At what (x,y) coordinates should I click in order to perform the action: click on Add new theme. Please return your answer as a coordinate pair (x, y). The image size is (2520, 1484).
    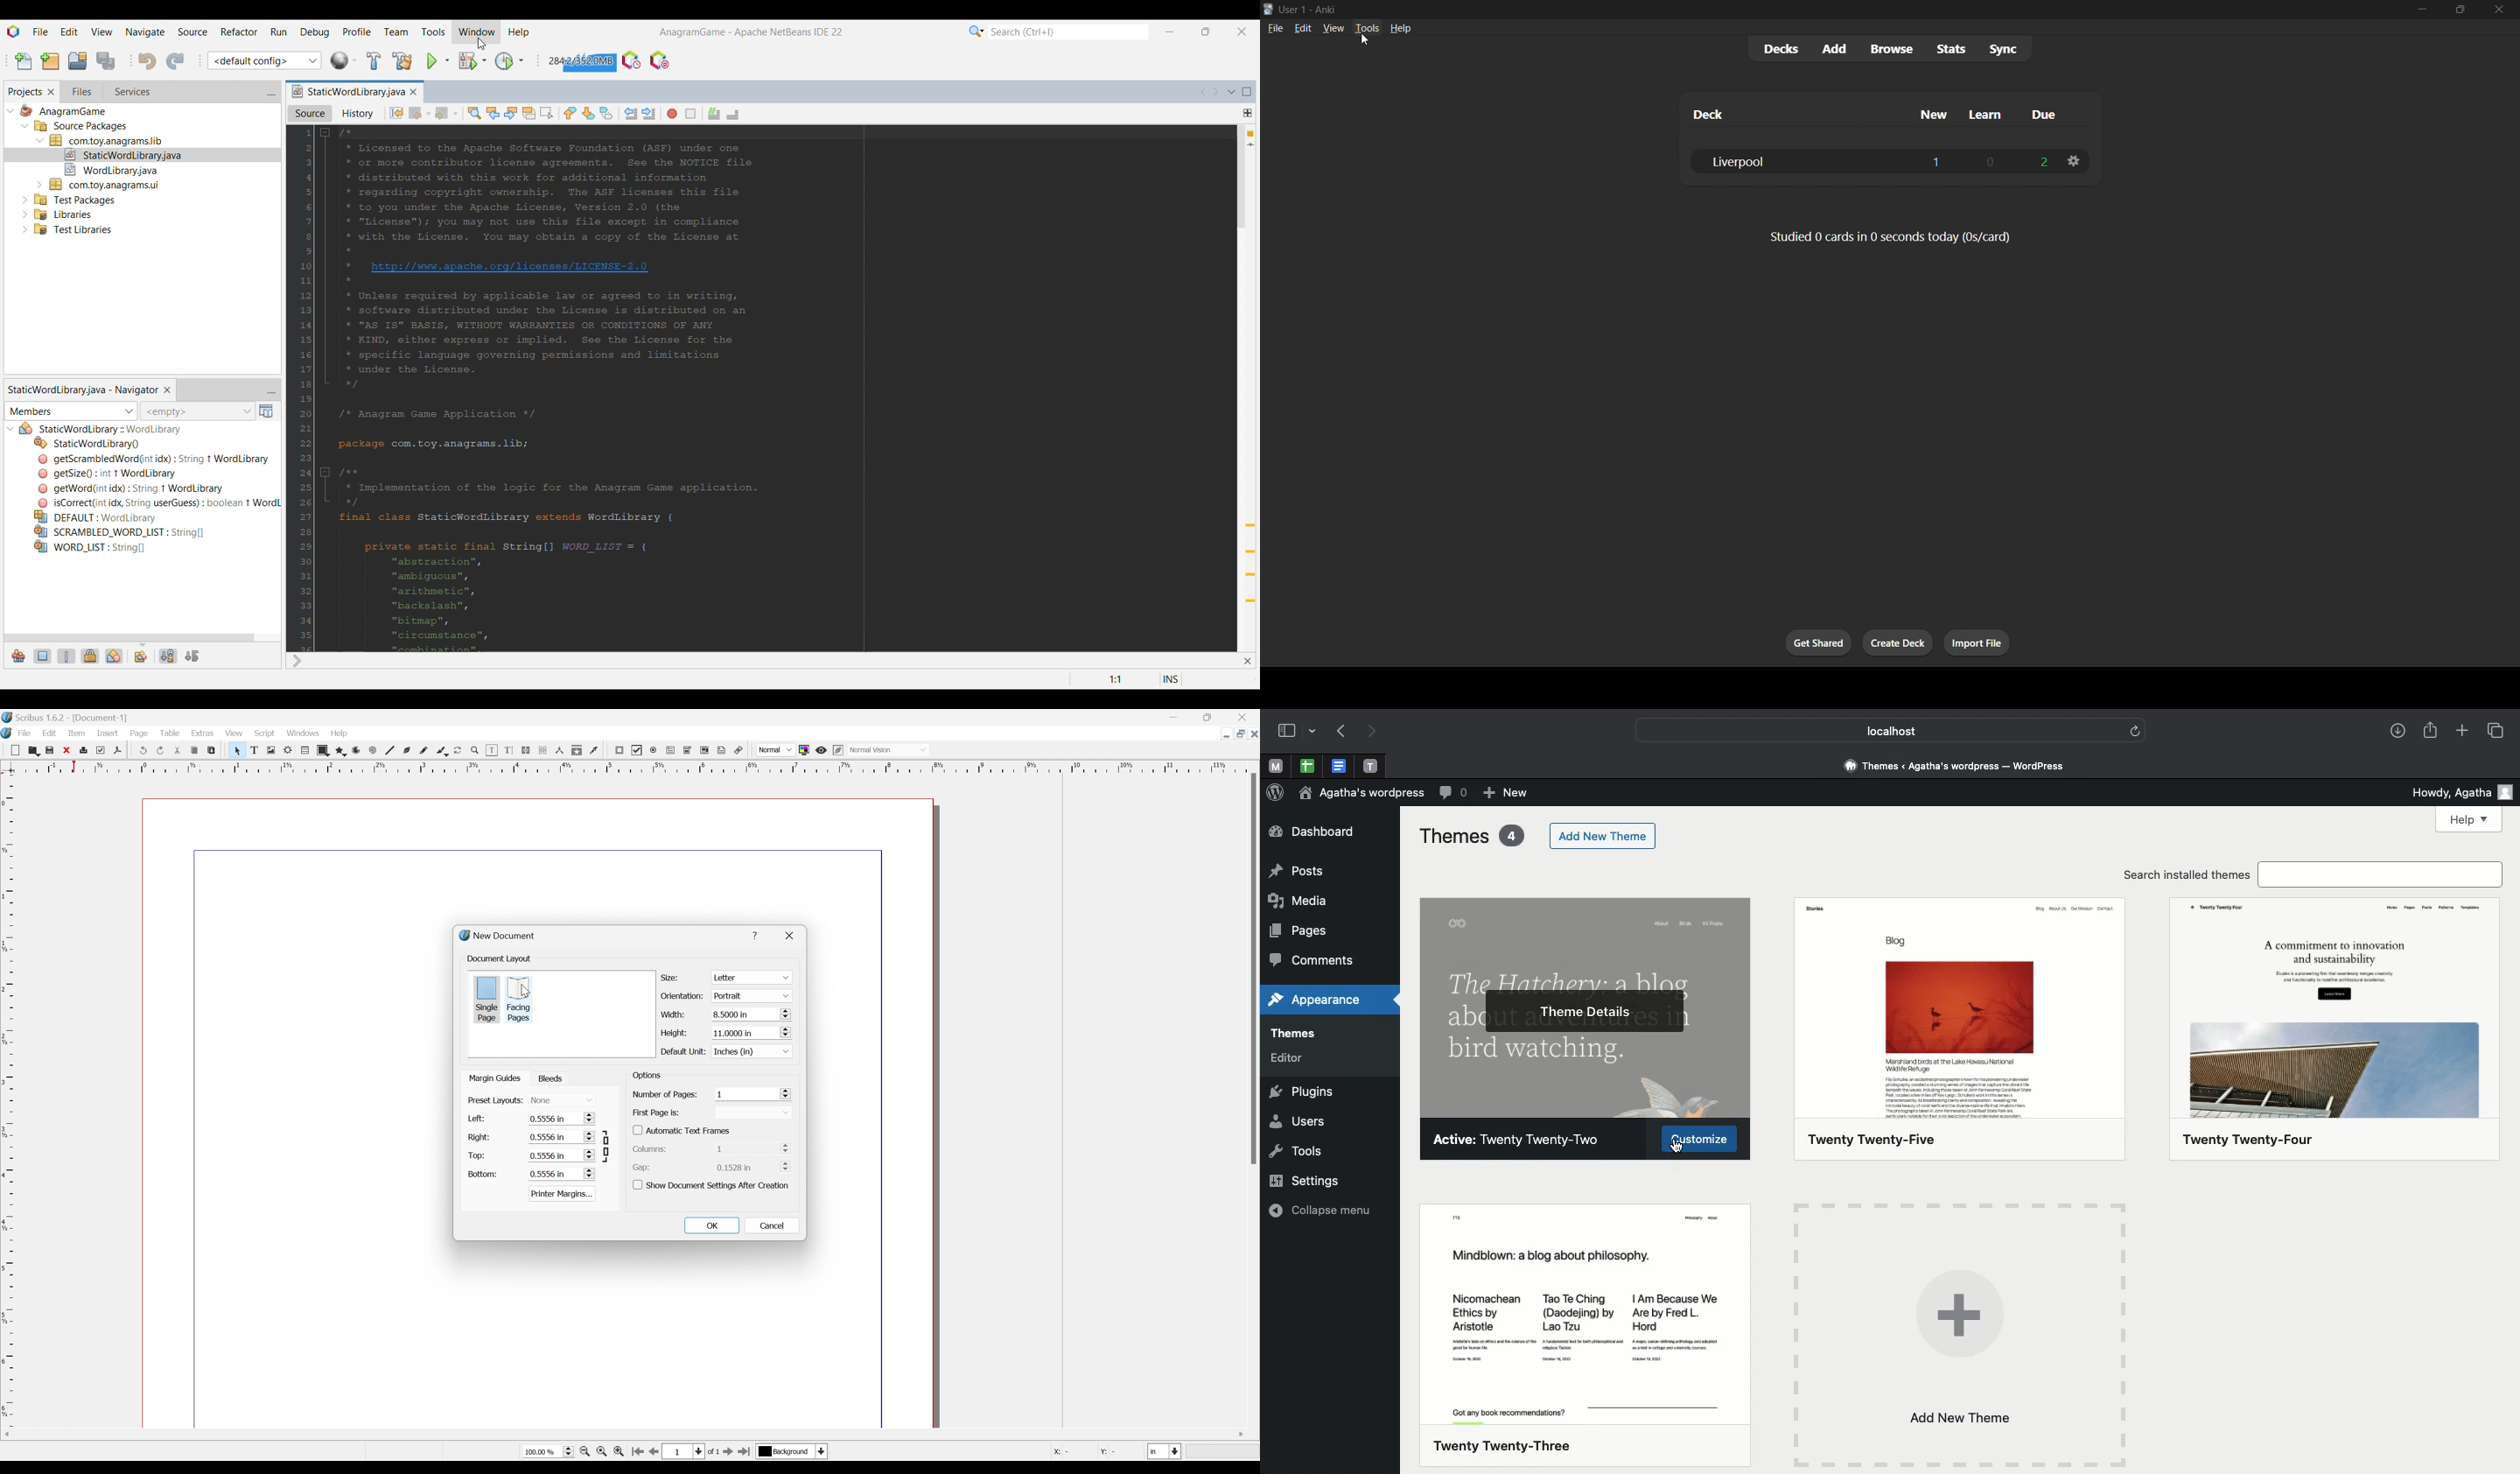
    Looking at the image, I should click on (1956, 1337).